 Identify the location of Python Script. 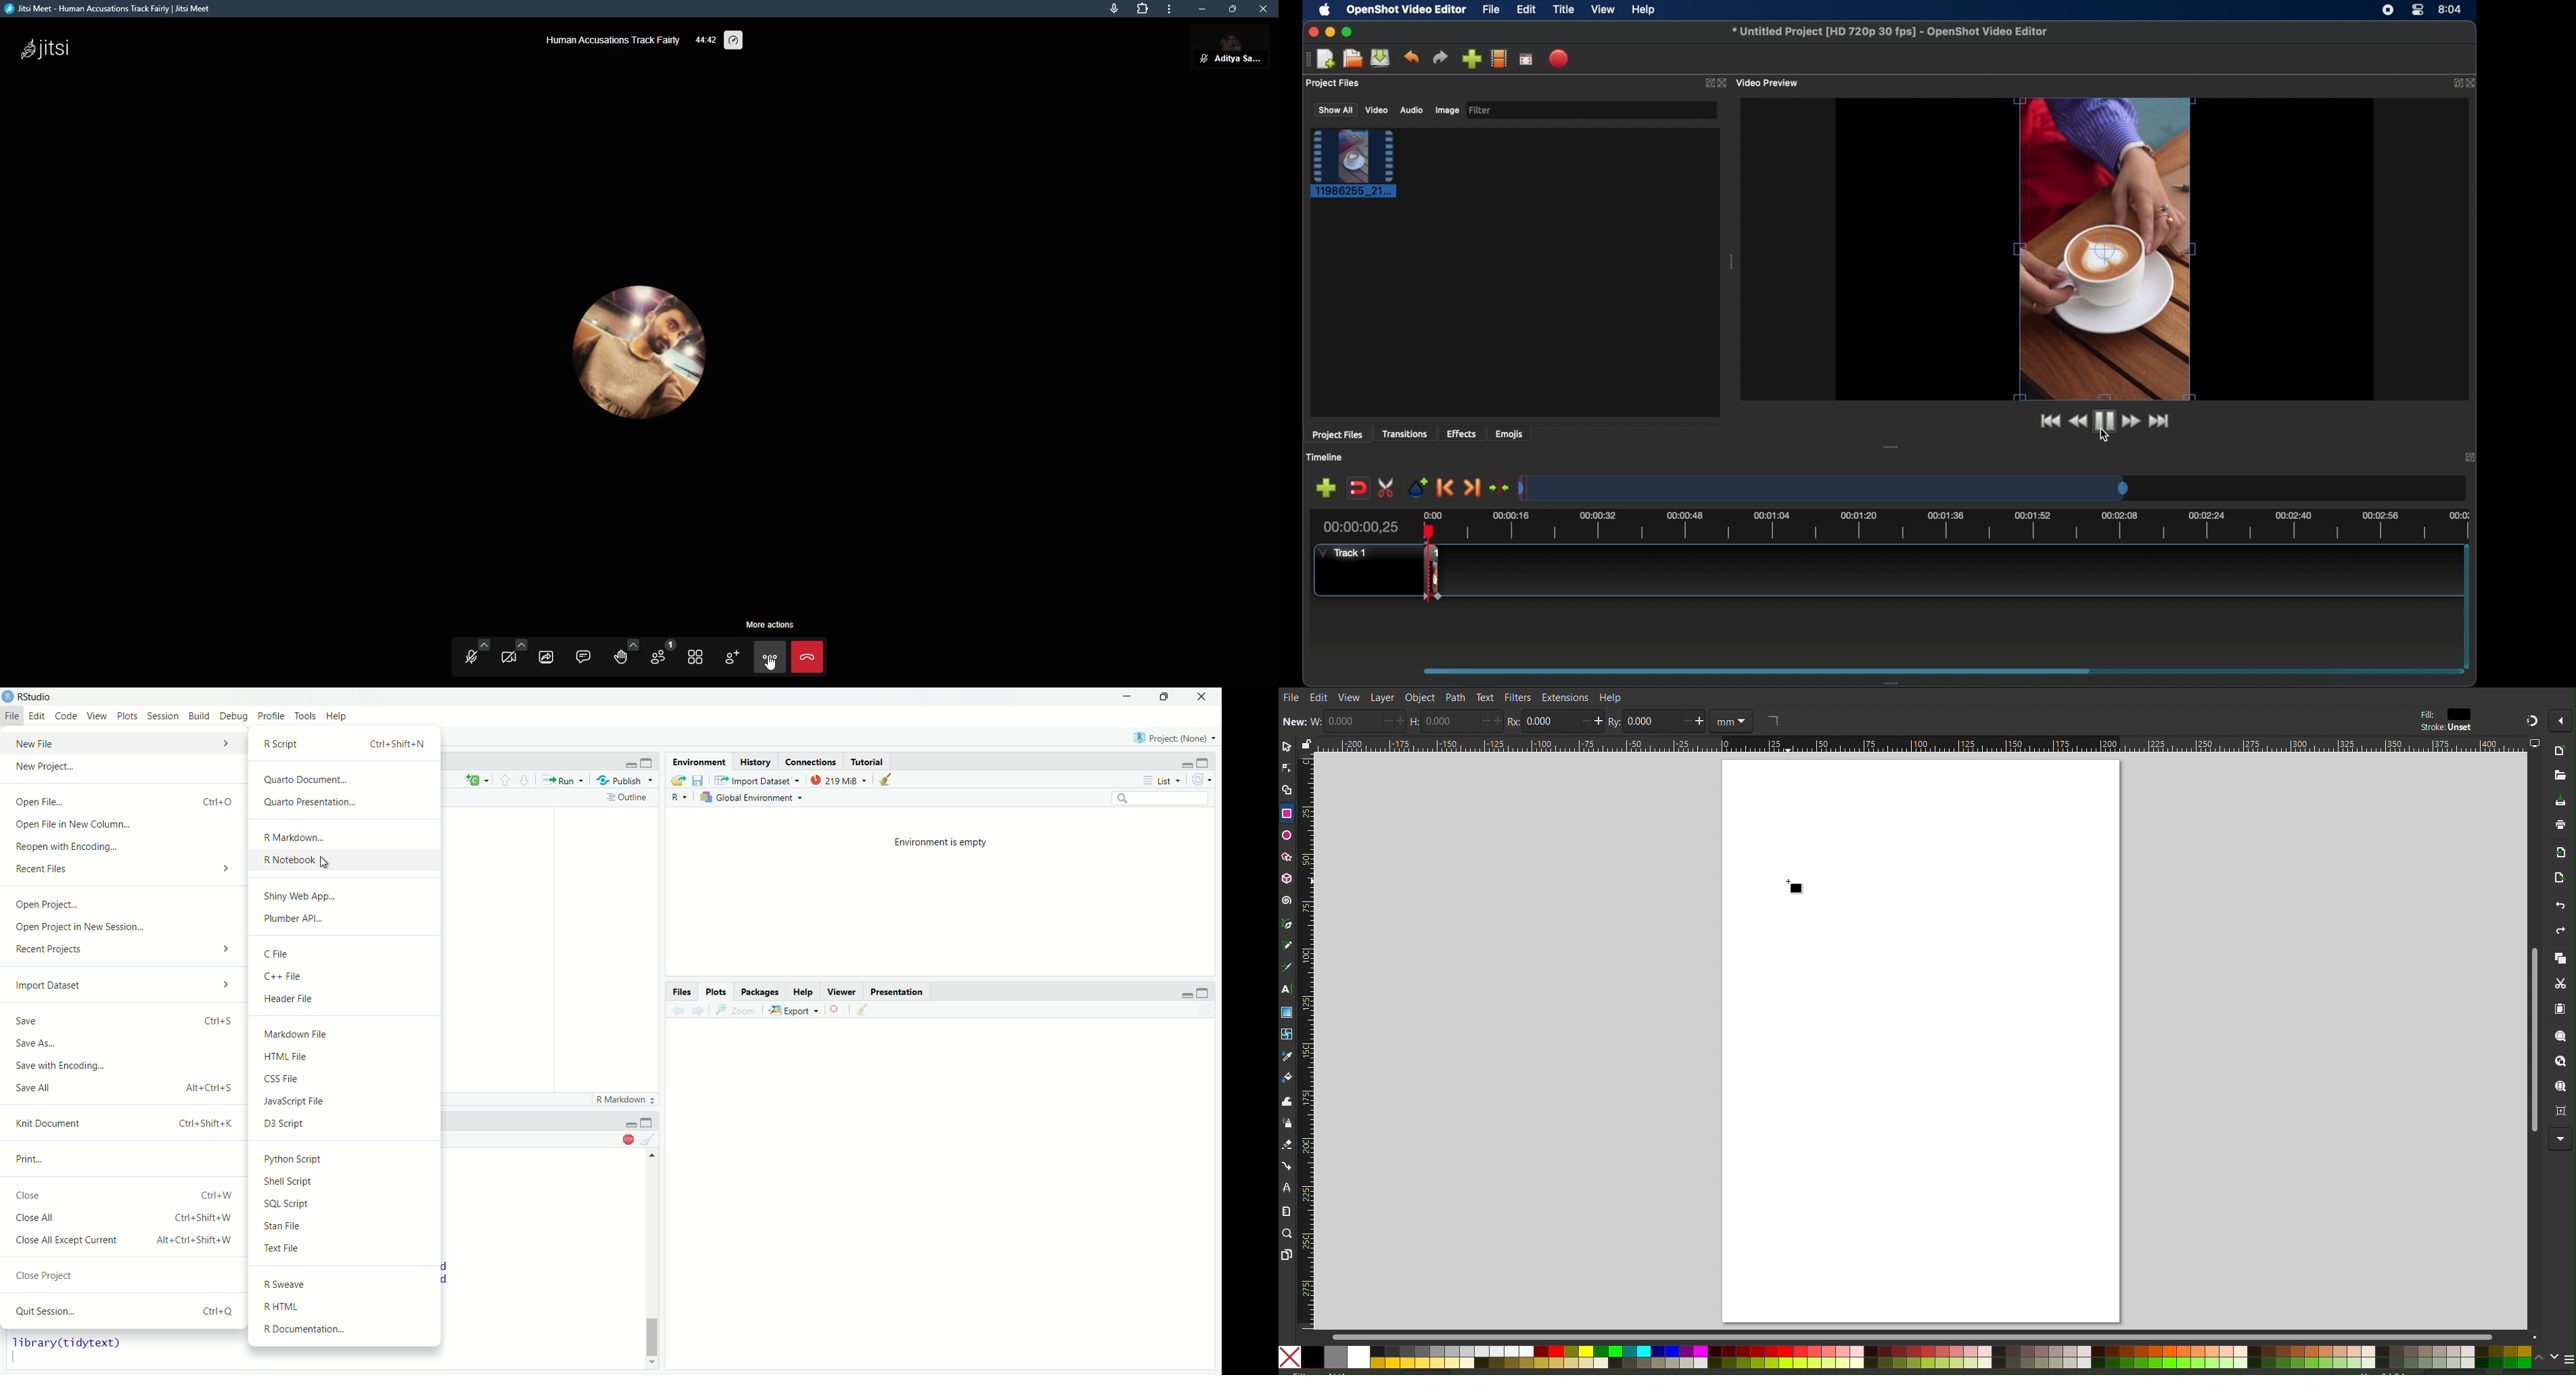
(346, 1157).